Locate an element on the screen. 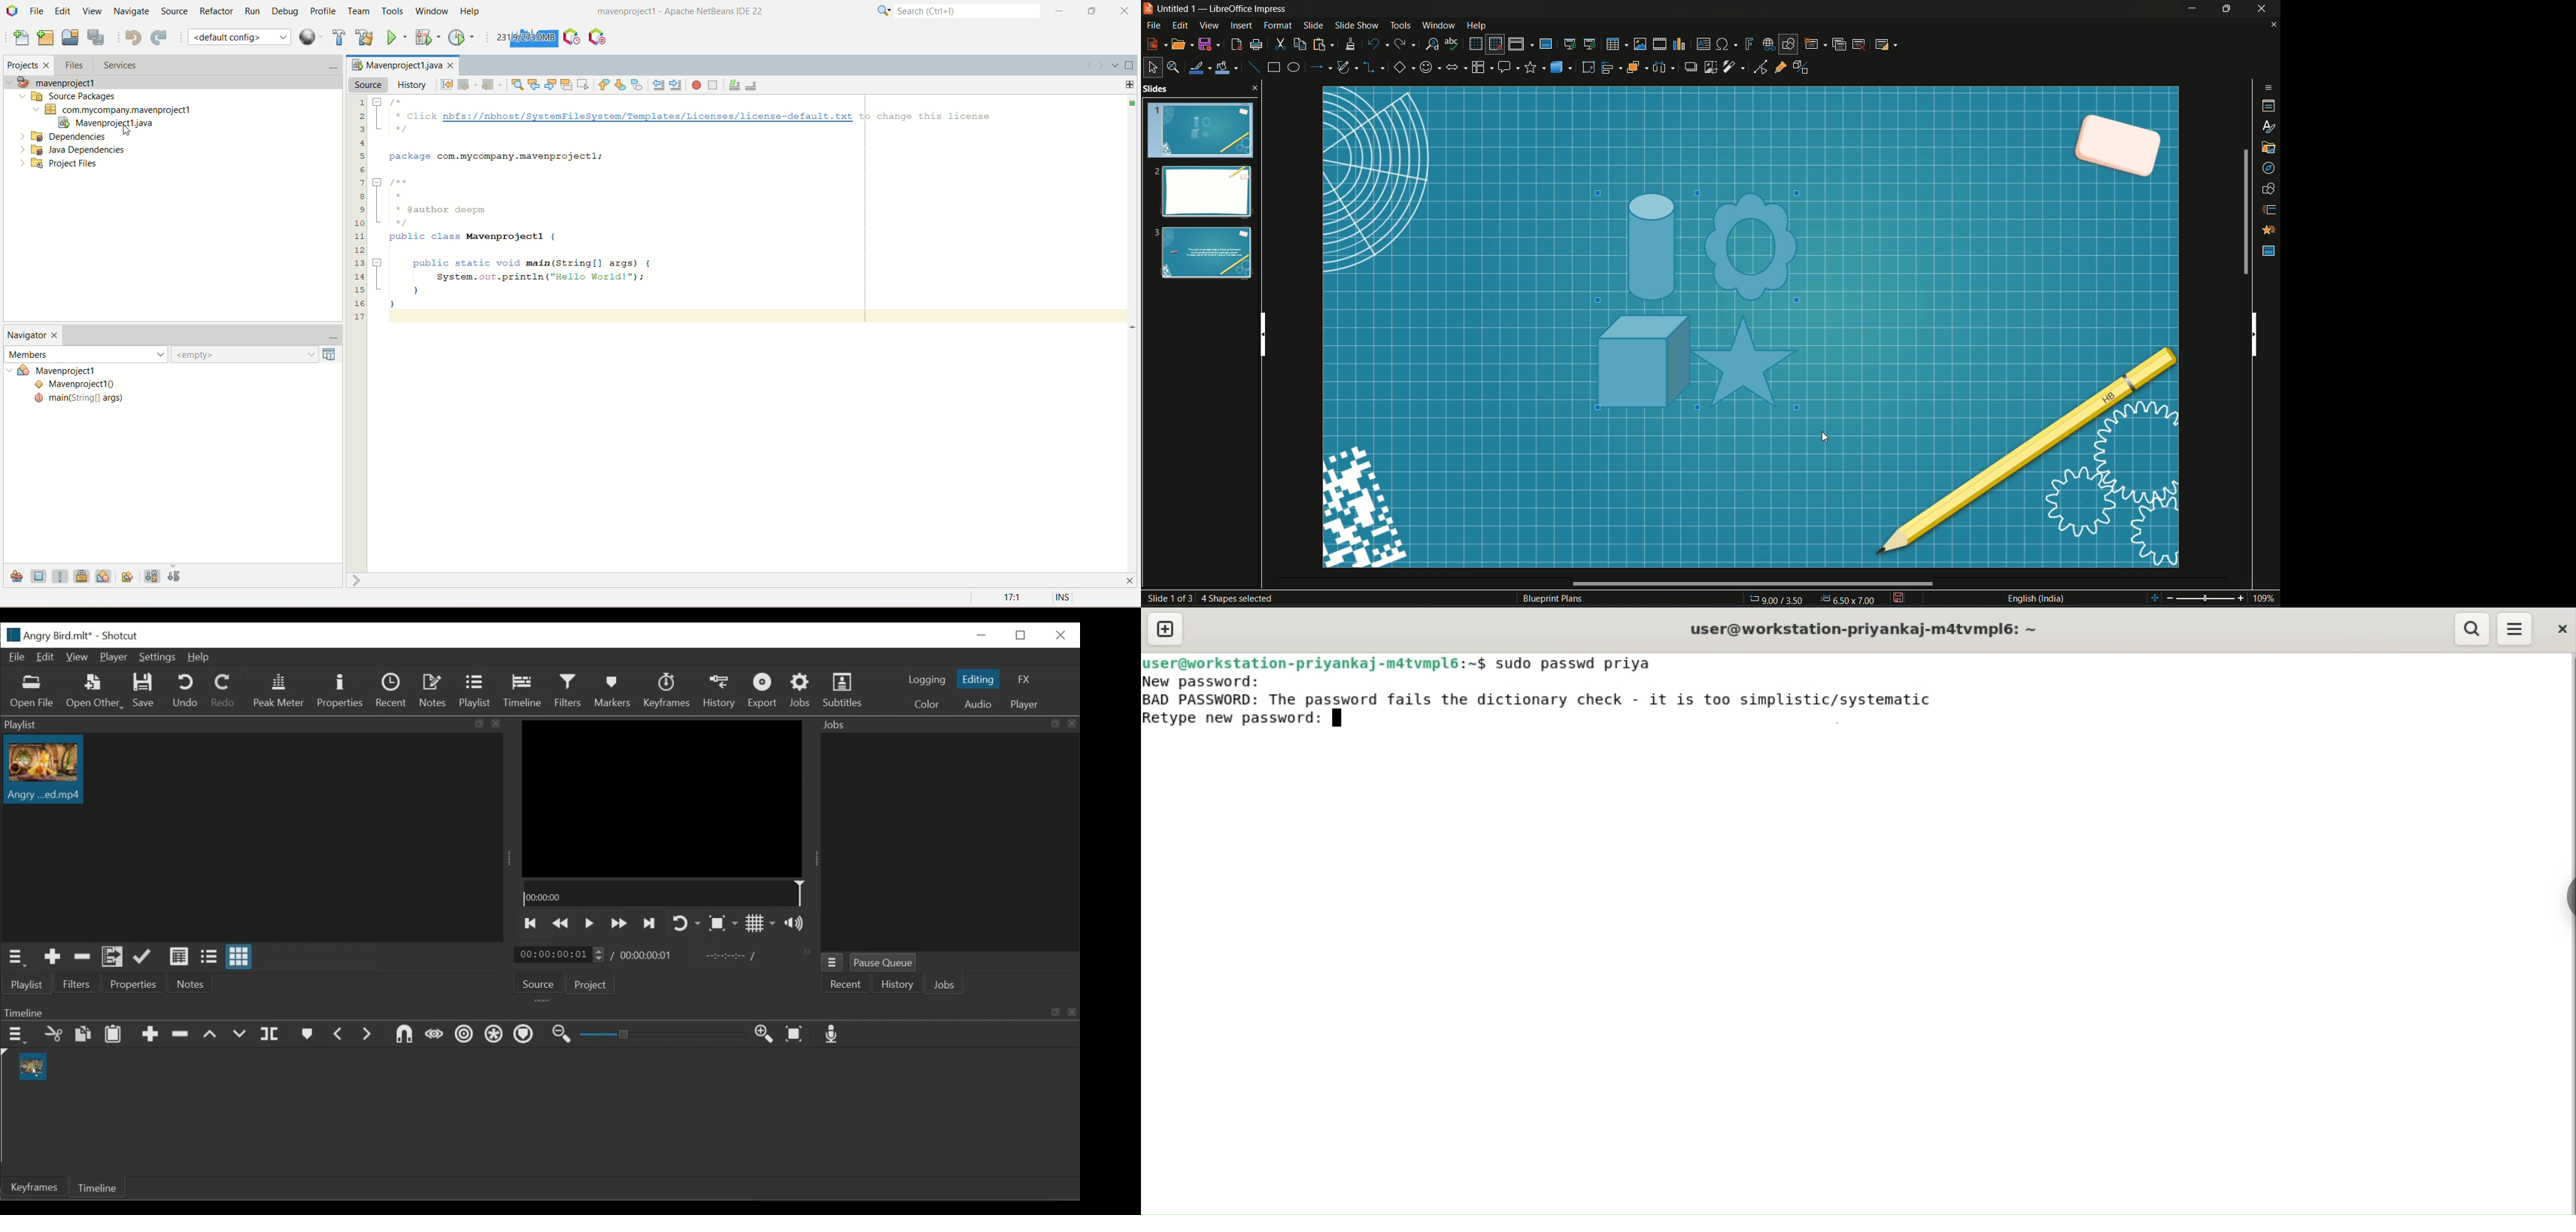 The height and width of the screenshot is (1232, 2576). close is located at coordinates (2563, 629).